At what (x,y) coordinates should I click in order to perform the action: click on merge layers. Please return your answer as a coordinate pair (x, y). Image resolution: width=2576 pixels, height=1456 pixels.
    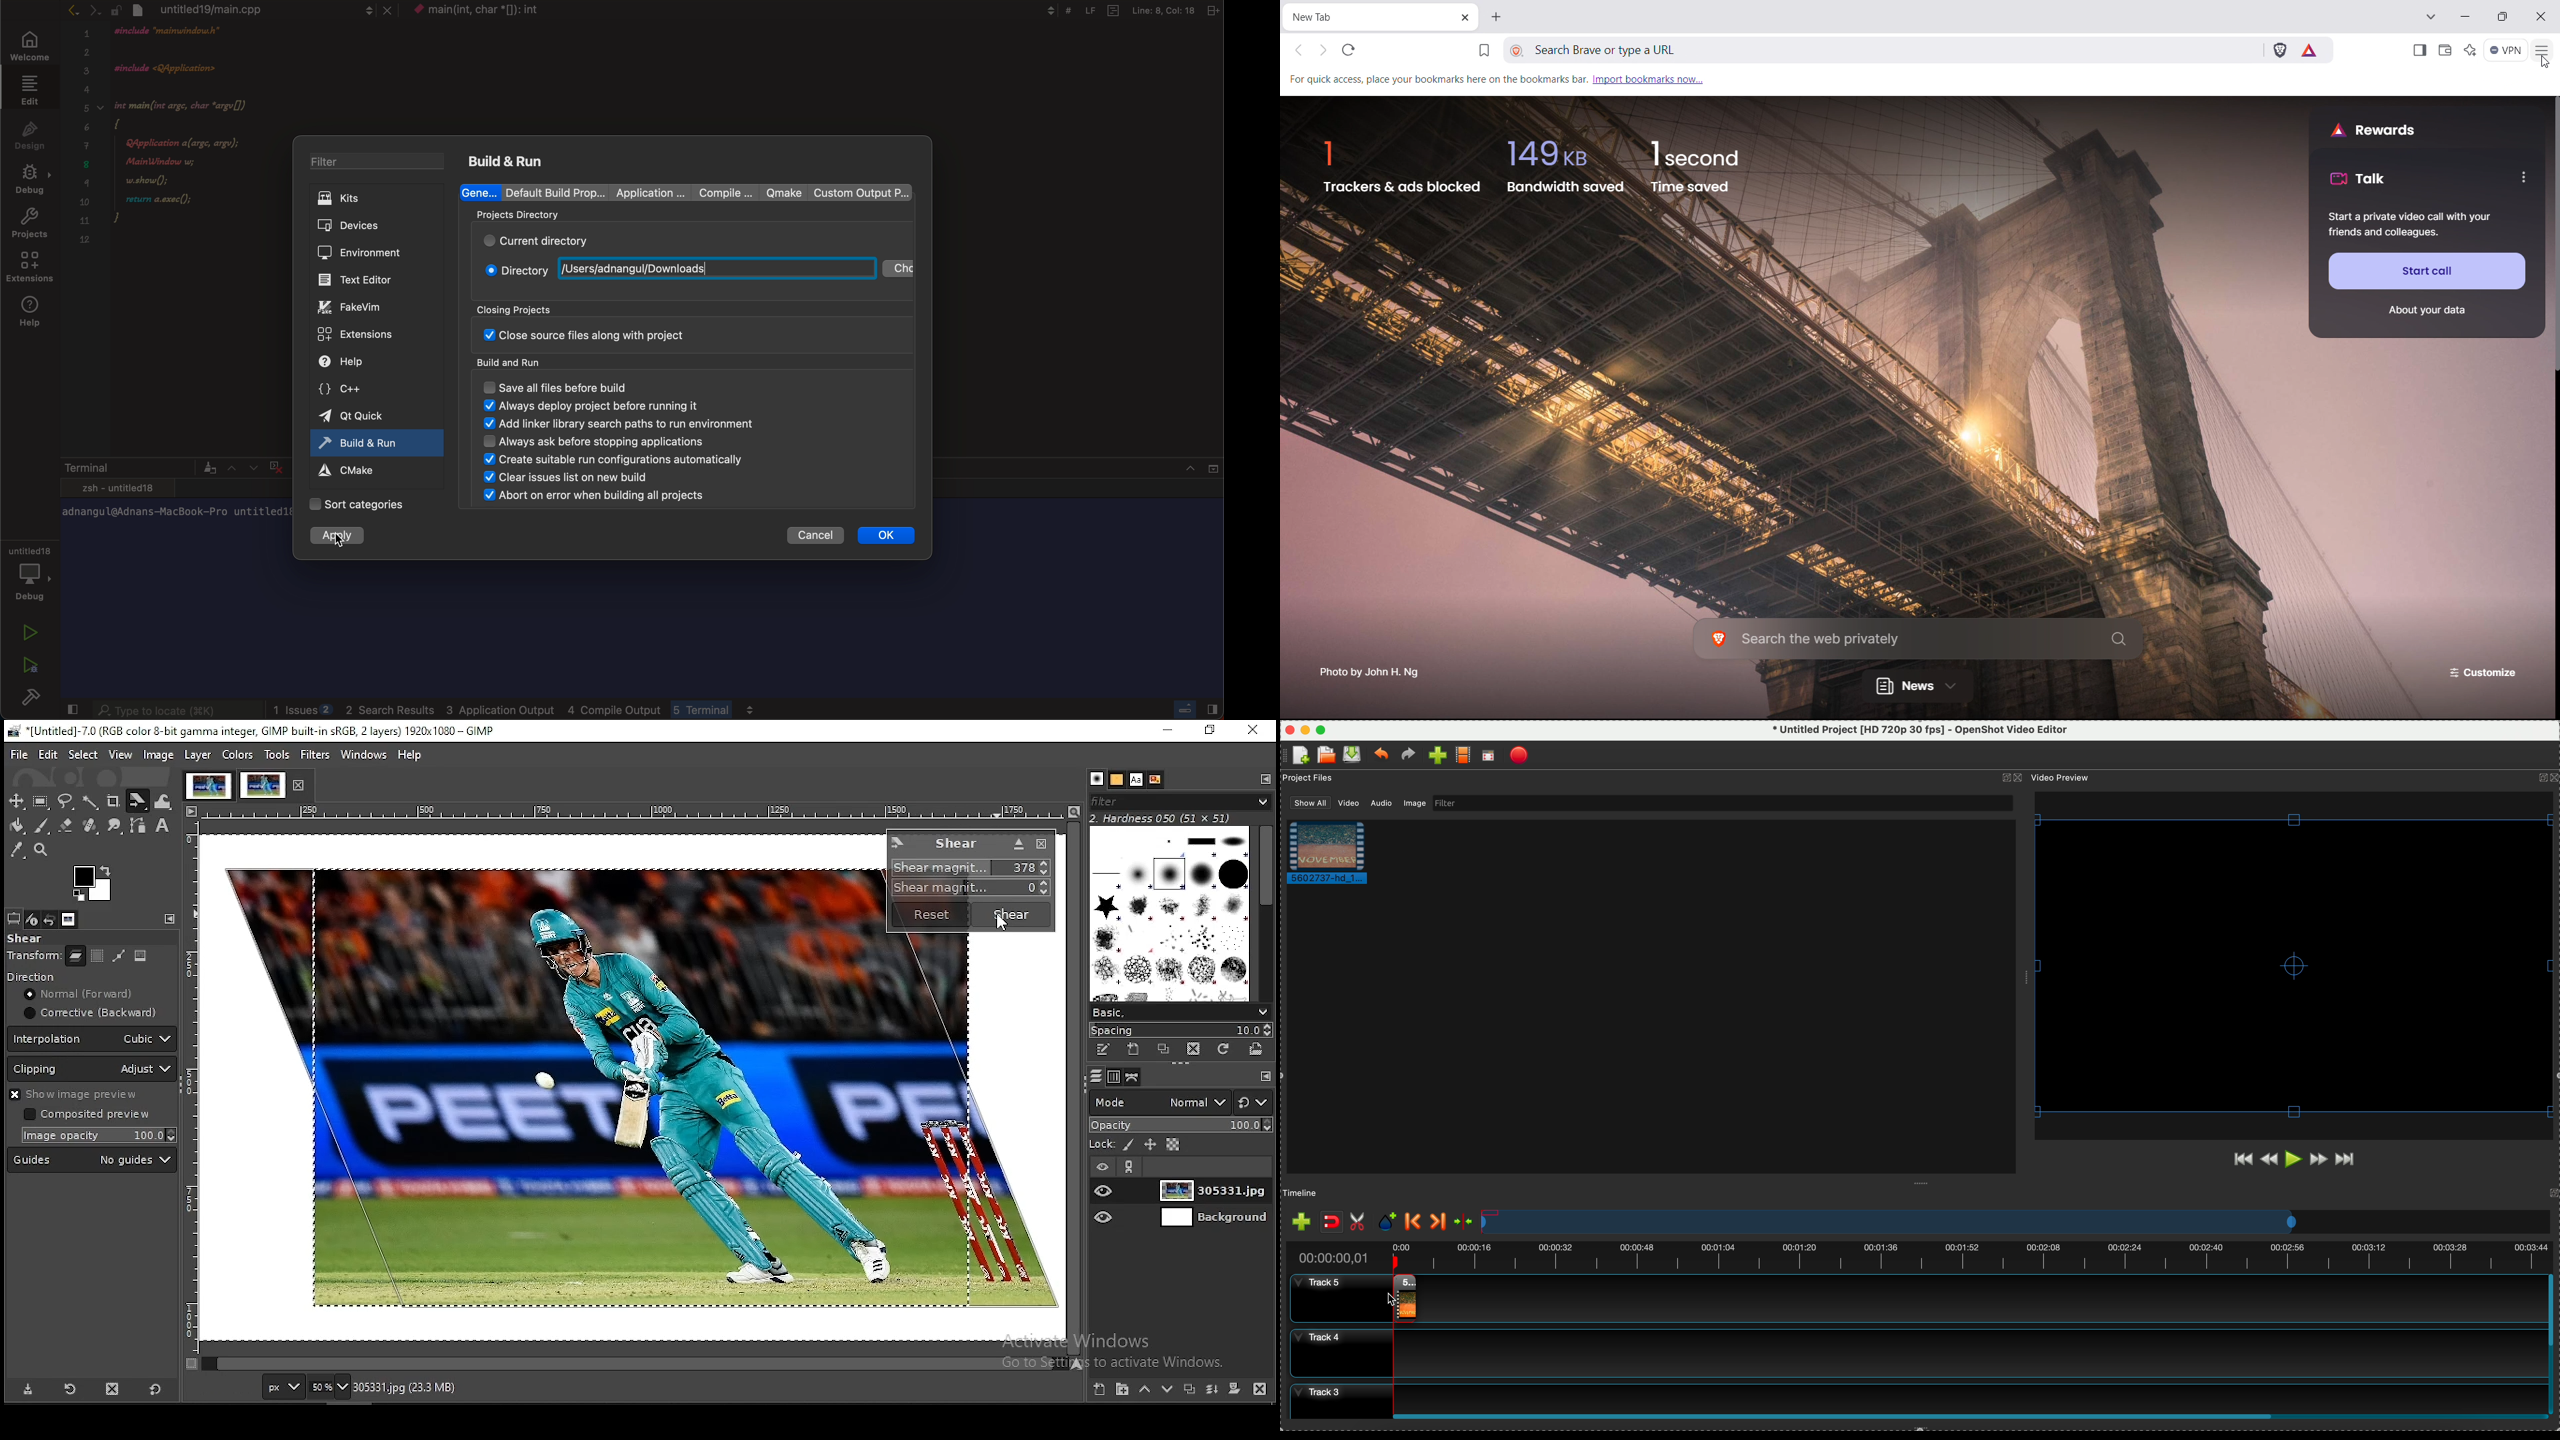
    Looking at the image, I should click on (1211, 1390).